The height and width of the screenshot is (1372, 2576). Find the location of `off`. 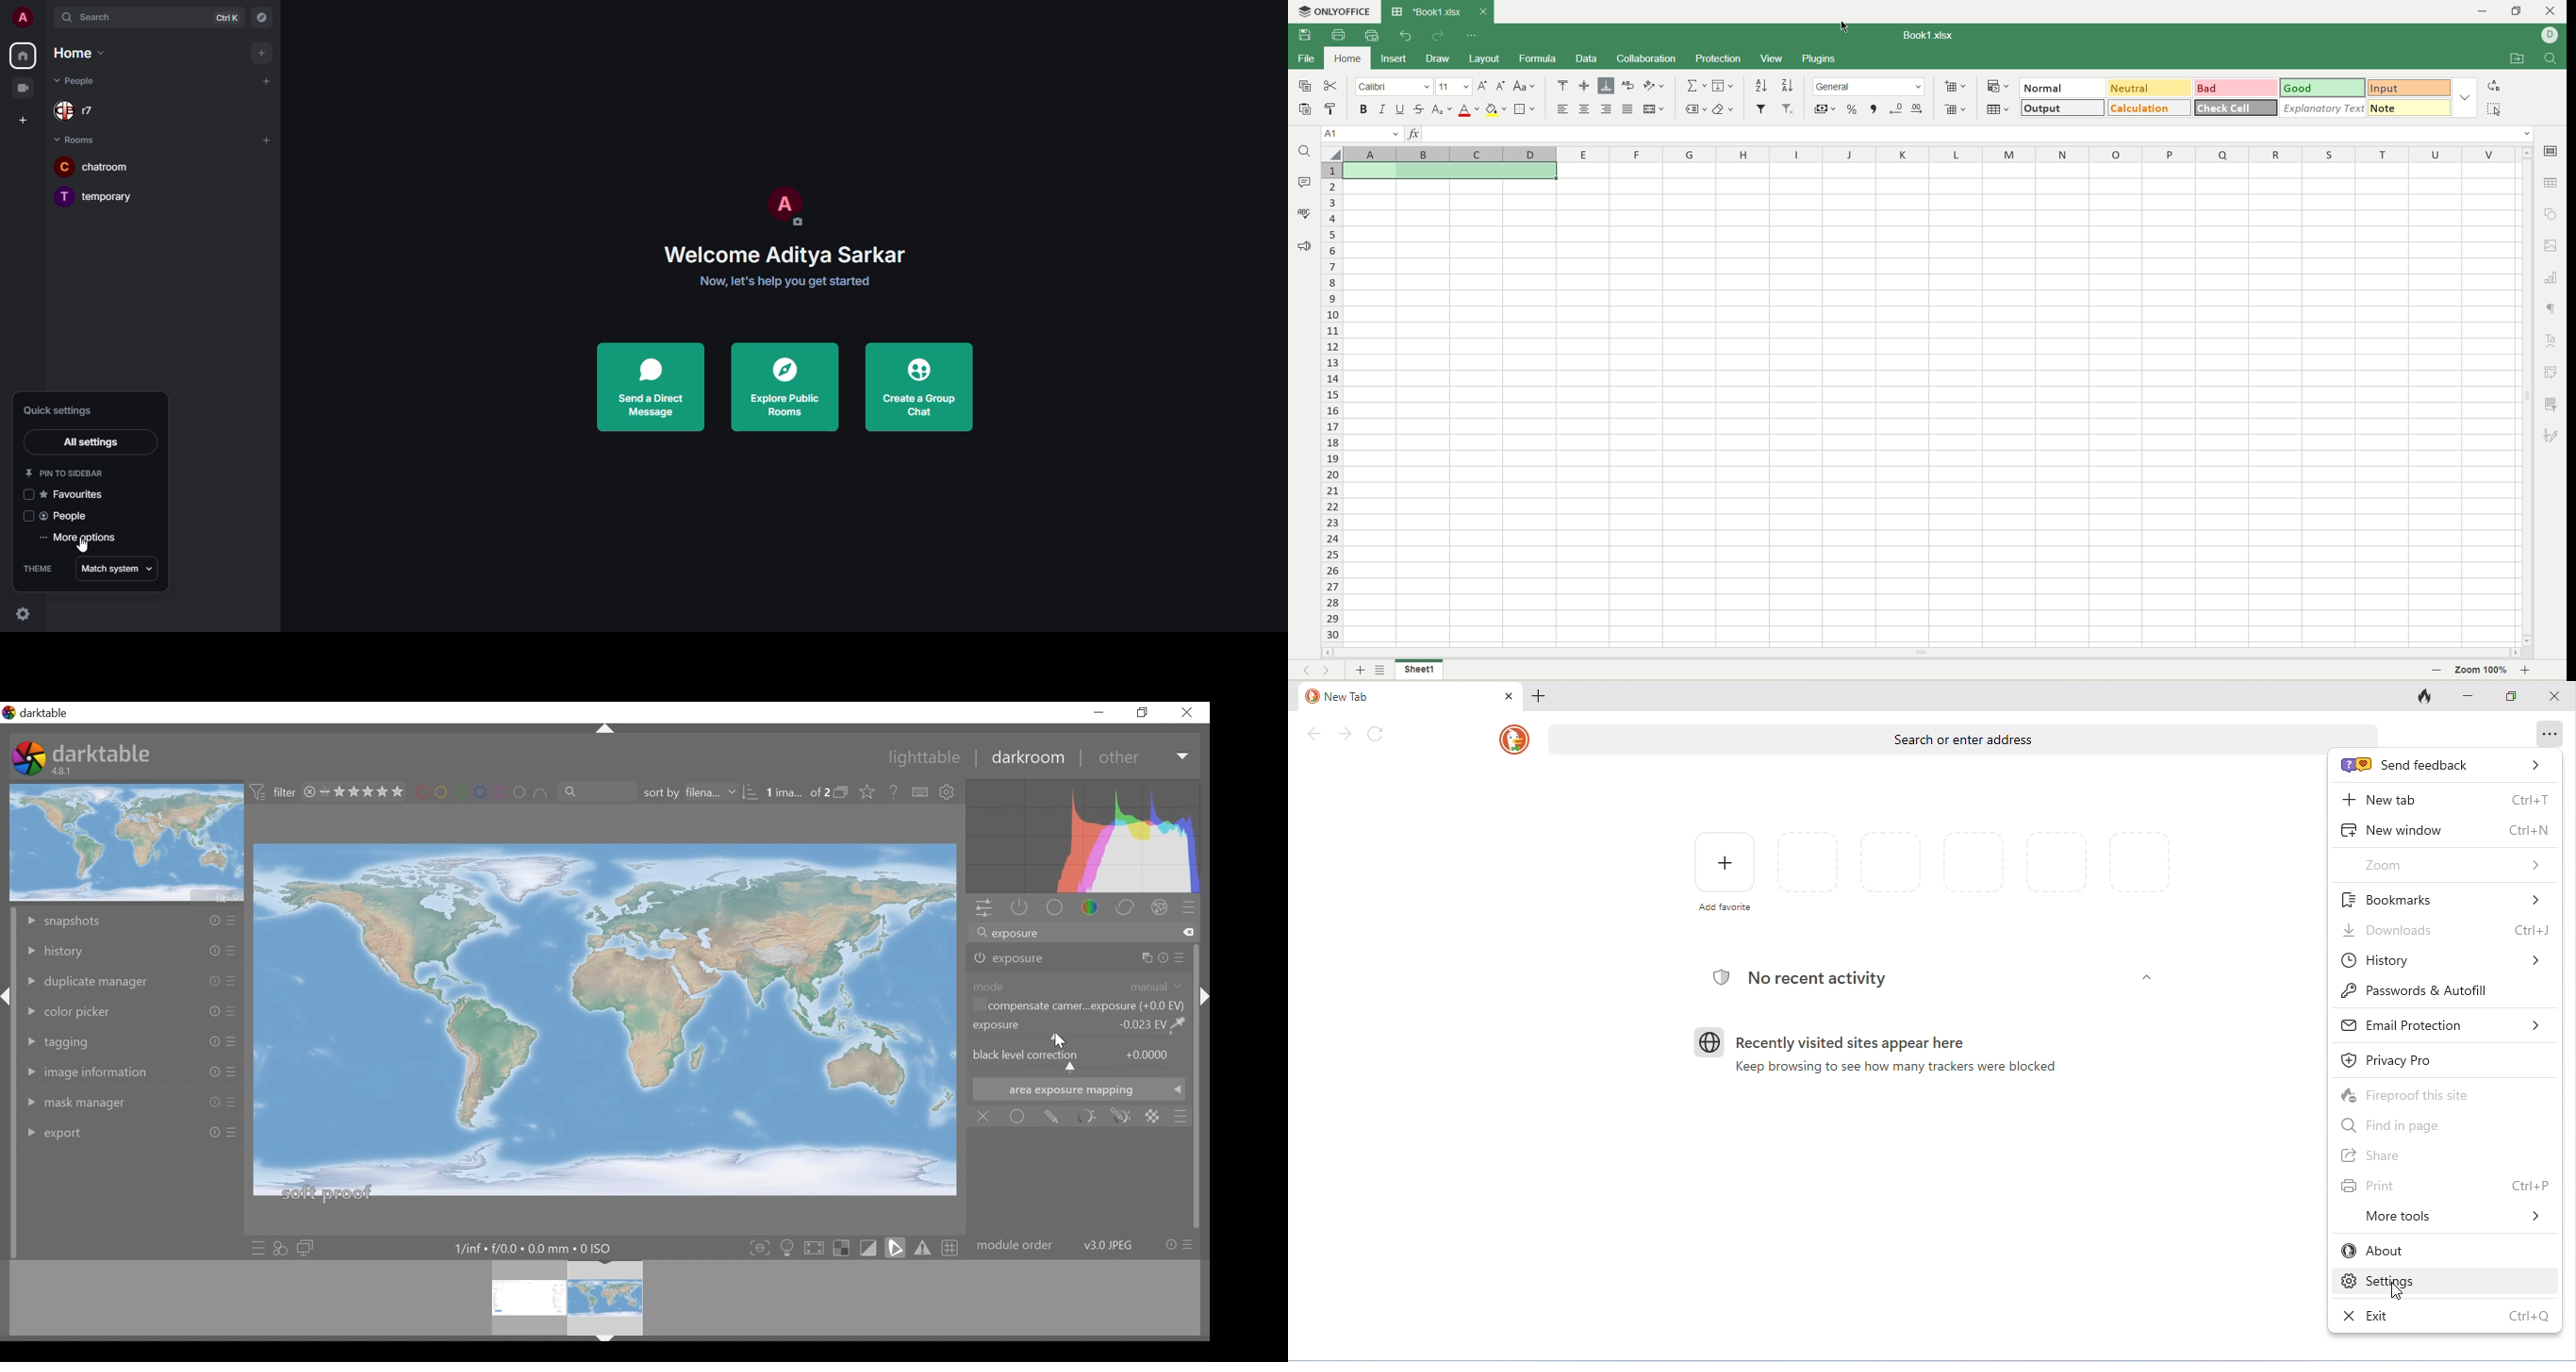

off is located at coordinates (986, 1117).